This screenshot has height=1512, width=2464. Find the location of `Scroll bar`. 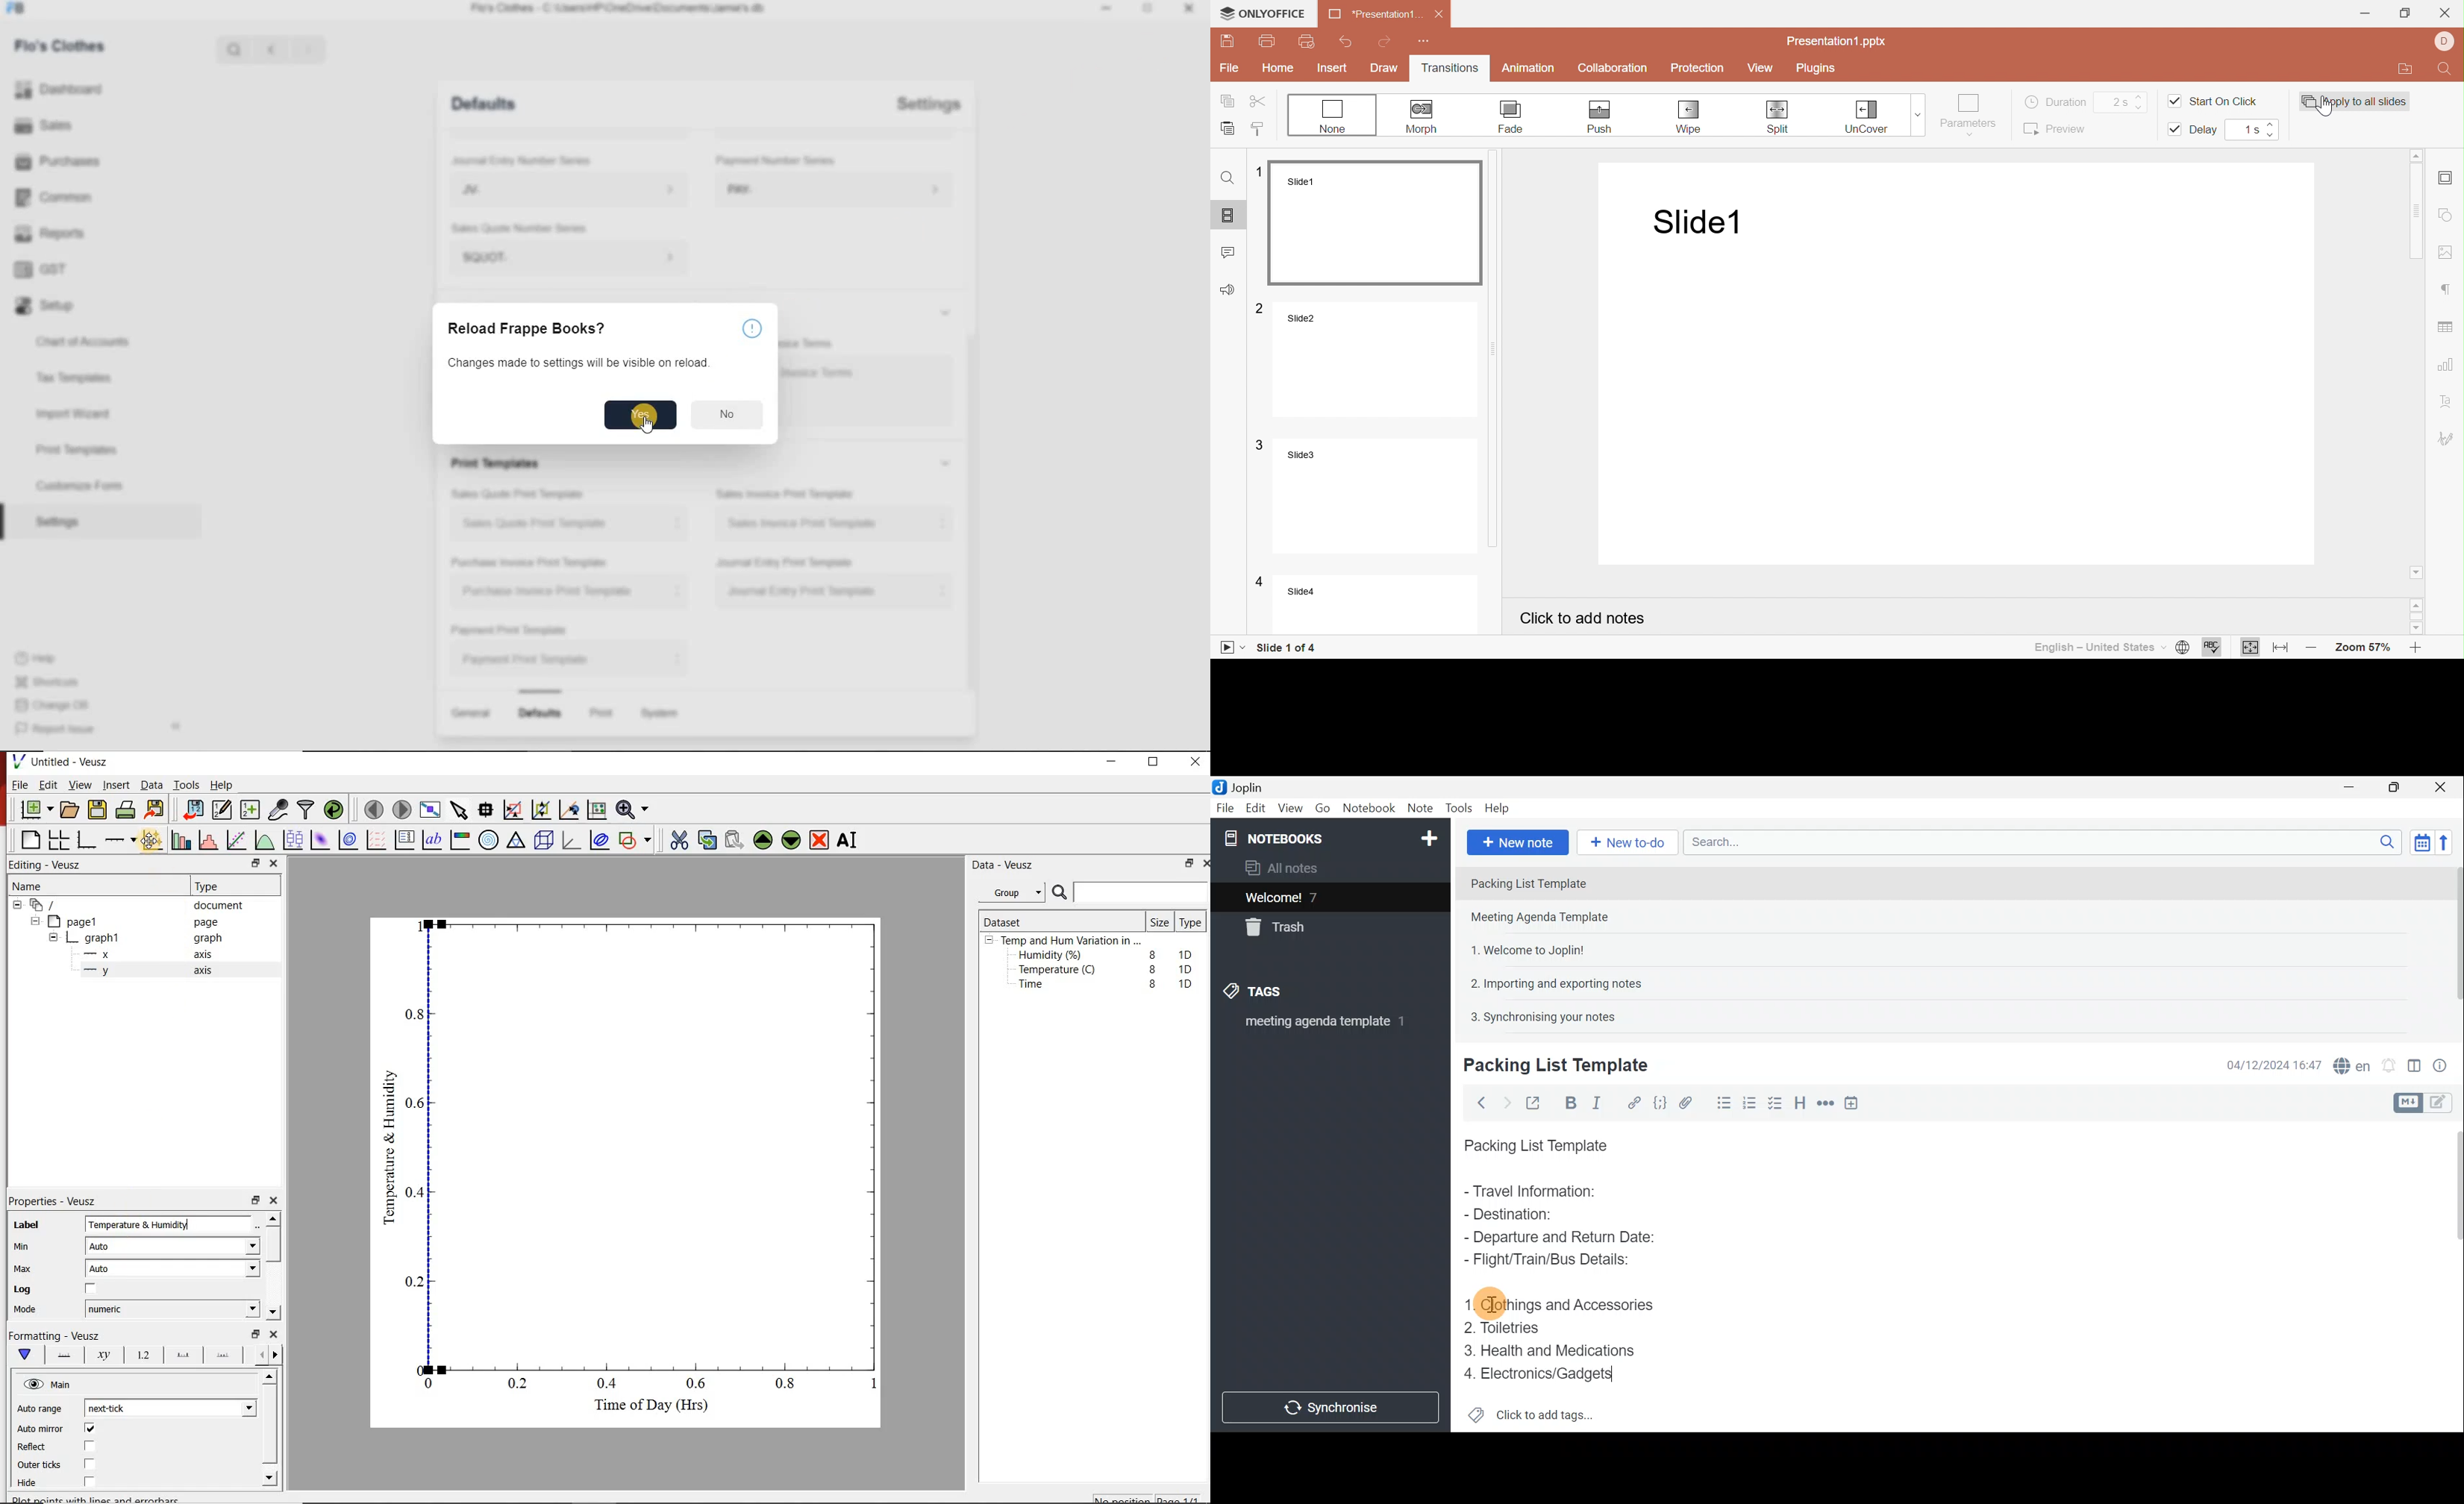

Scroll bar is located at coordinates (2452, 1275).